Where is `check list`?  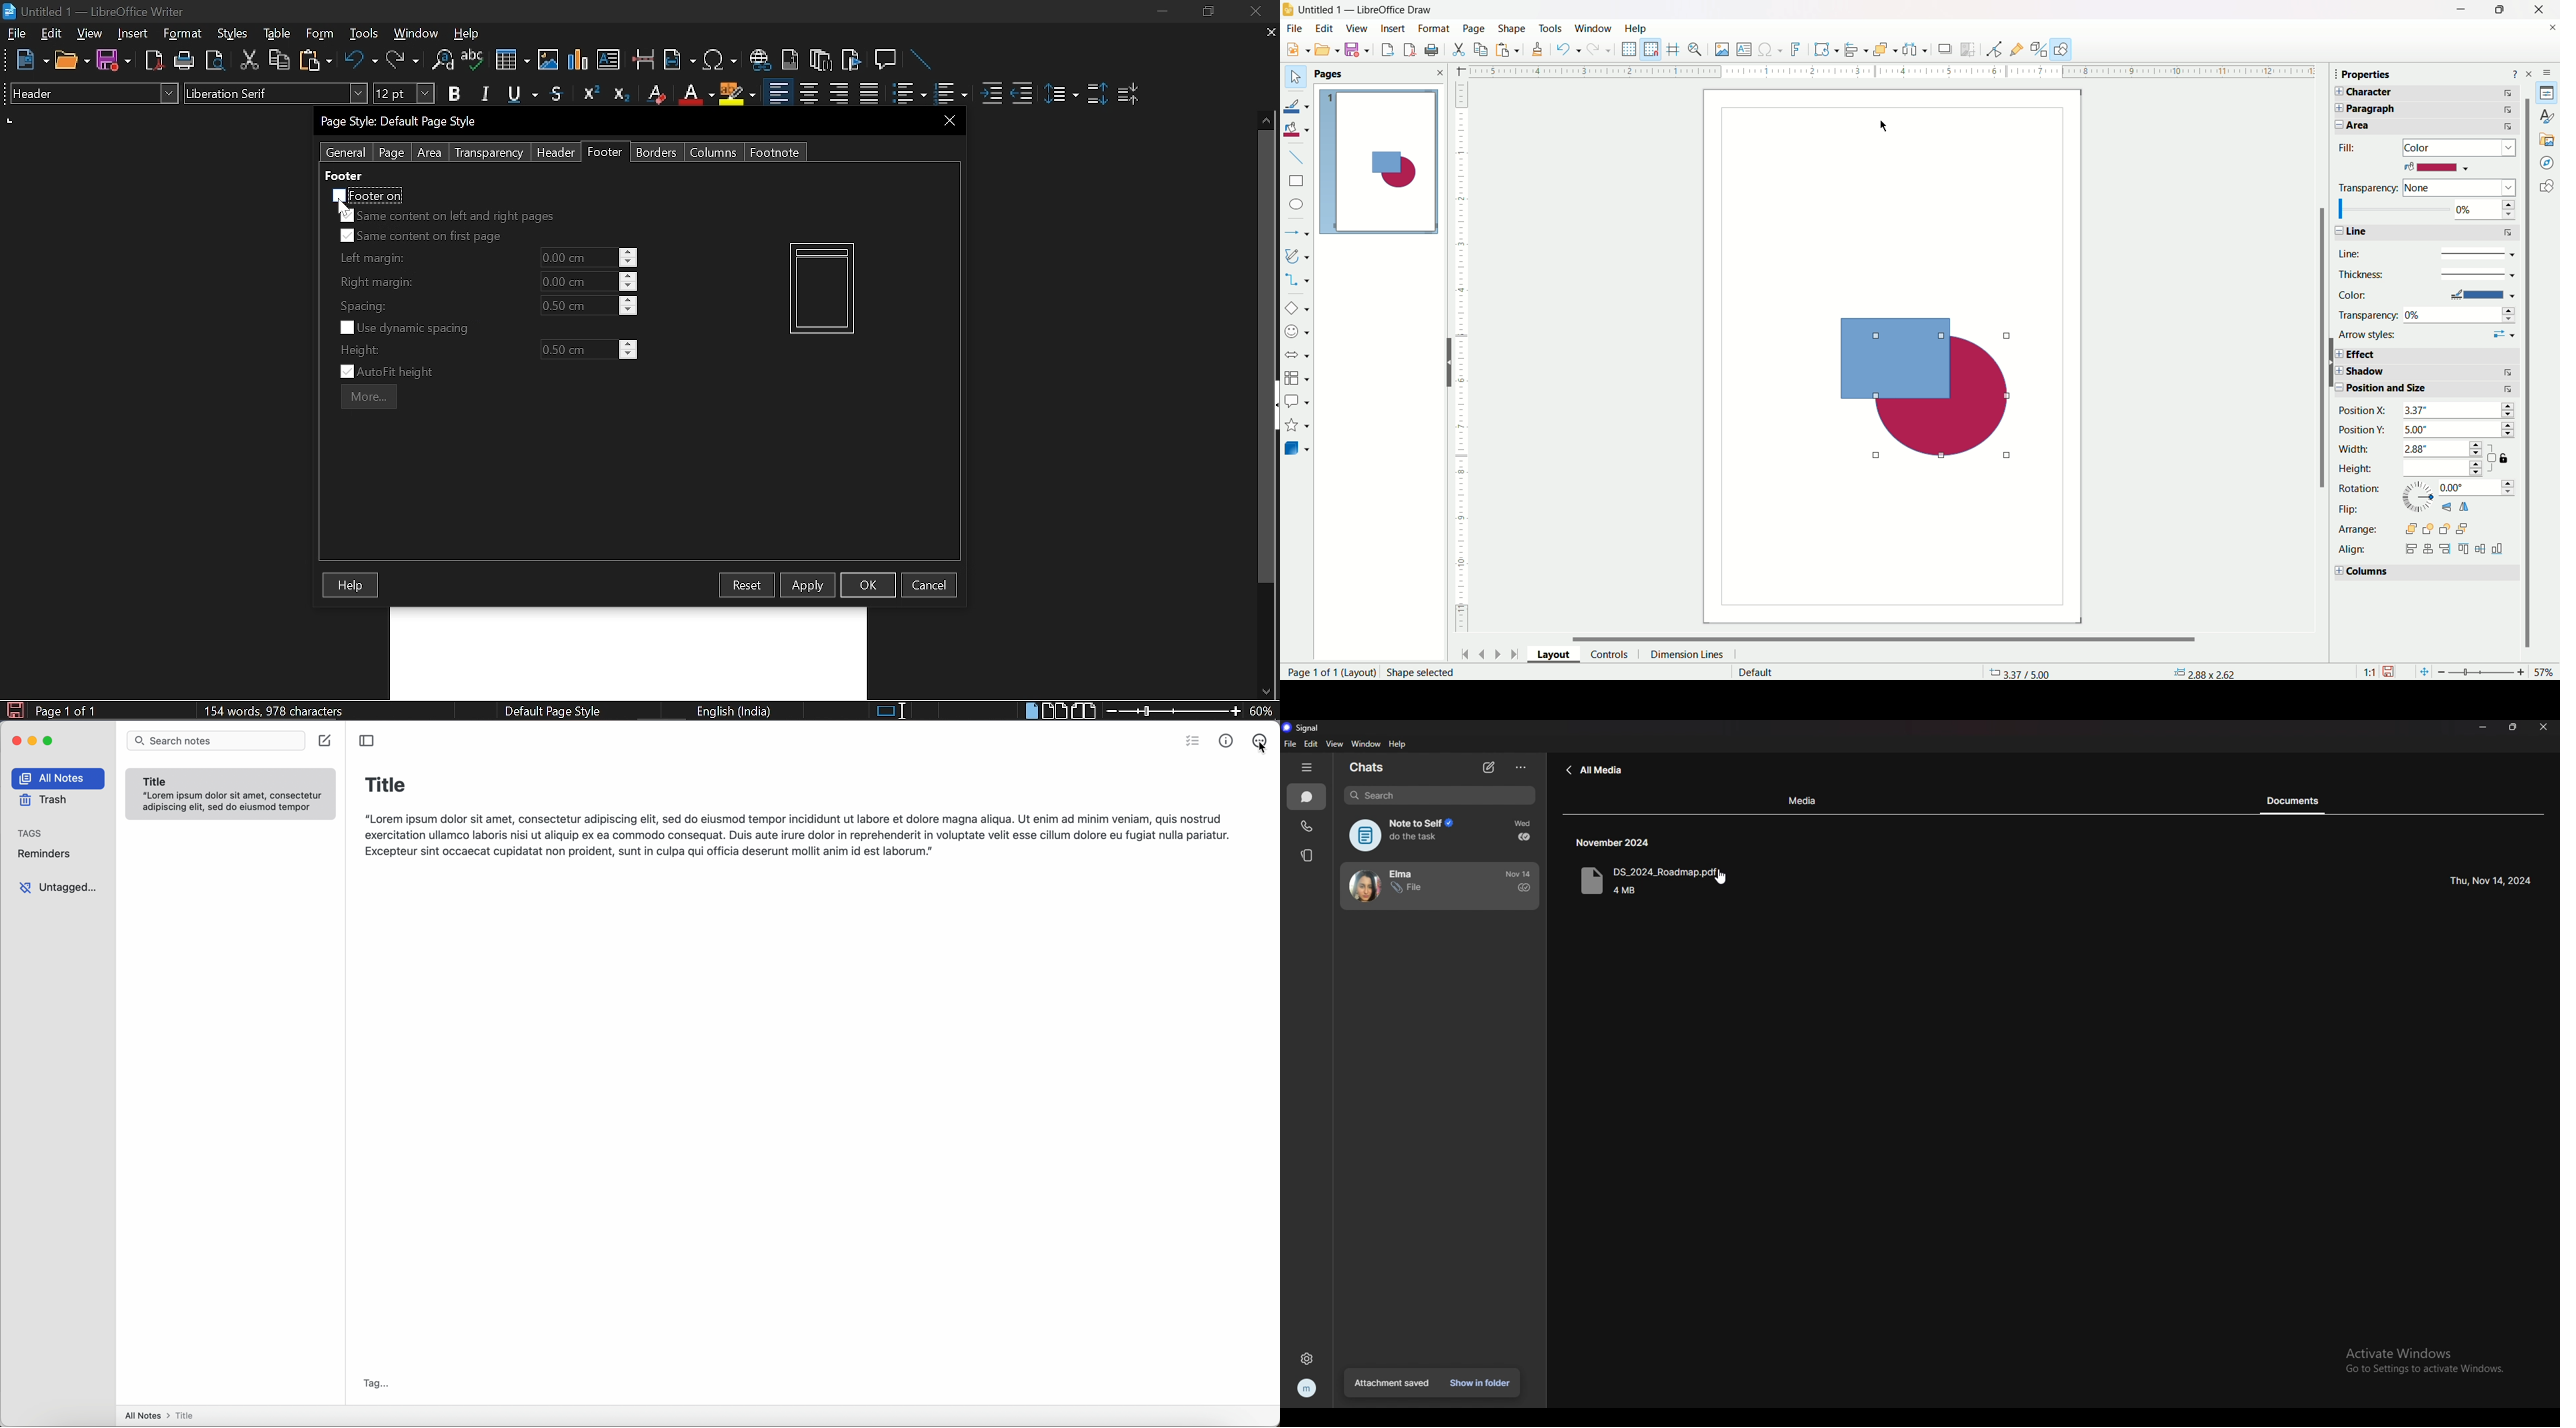 check list is located at coordinates (1190, 743).